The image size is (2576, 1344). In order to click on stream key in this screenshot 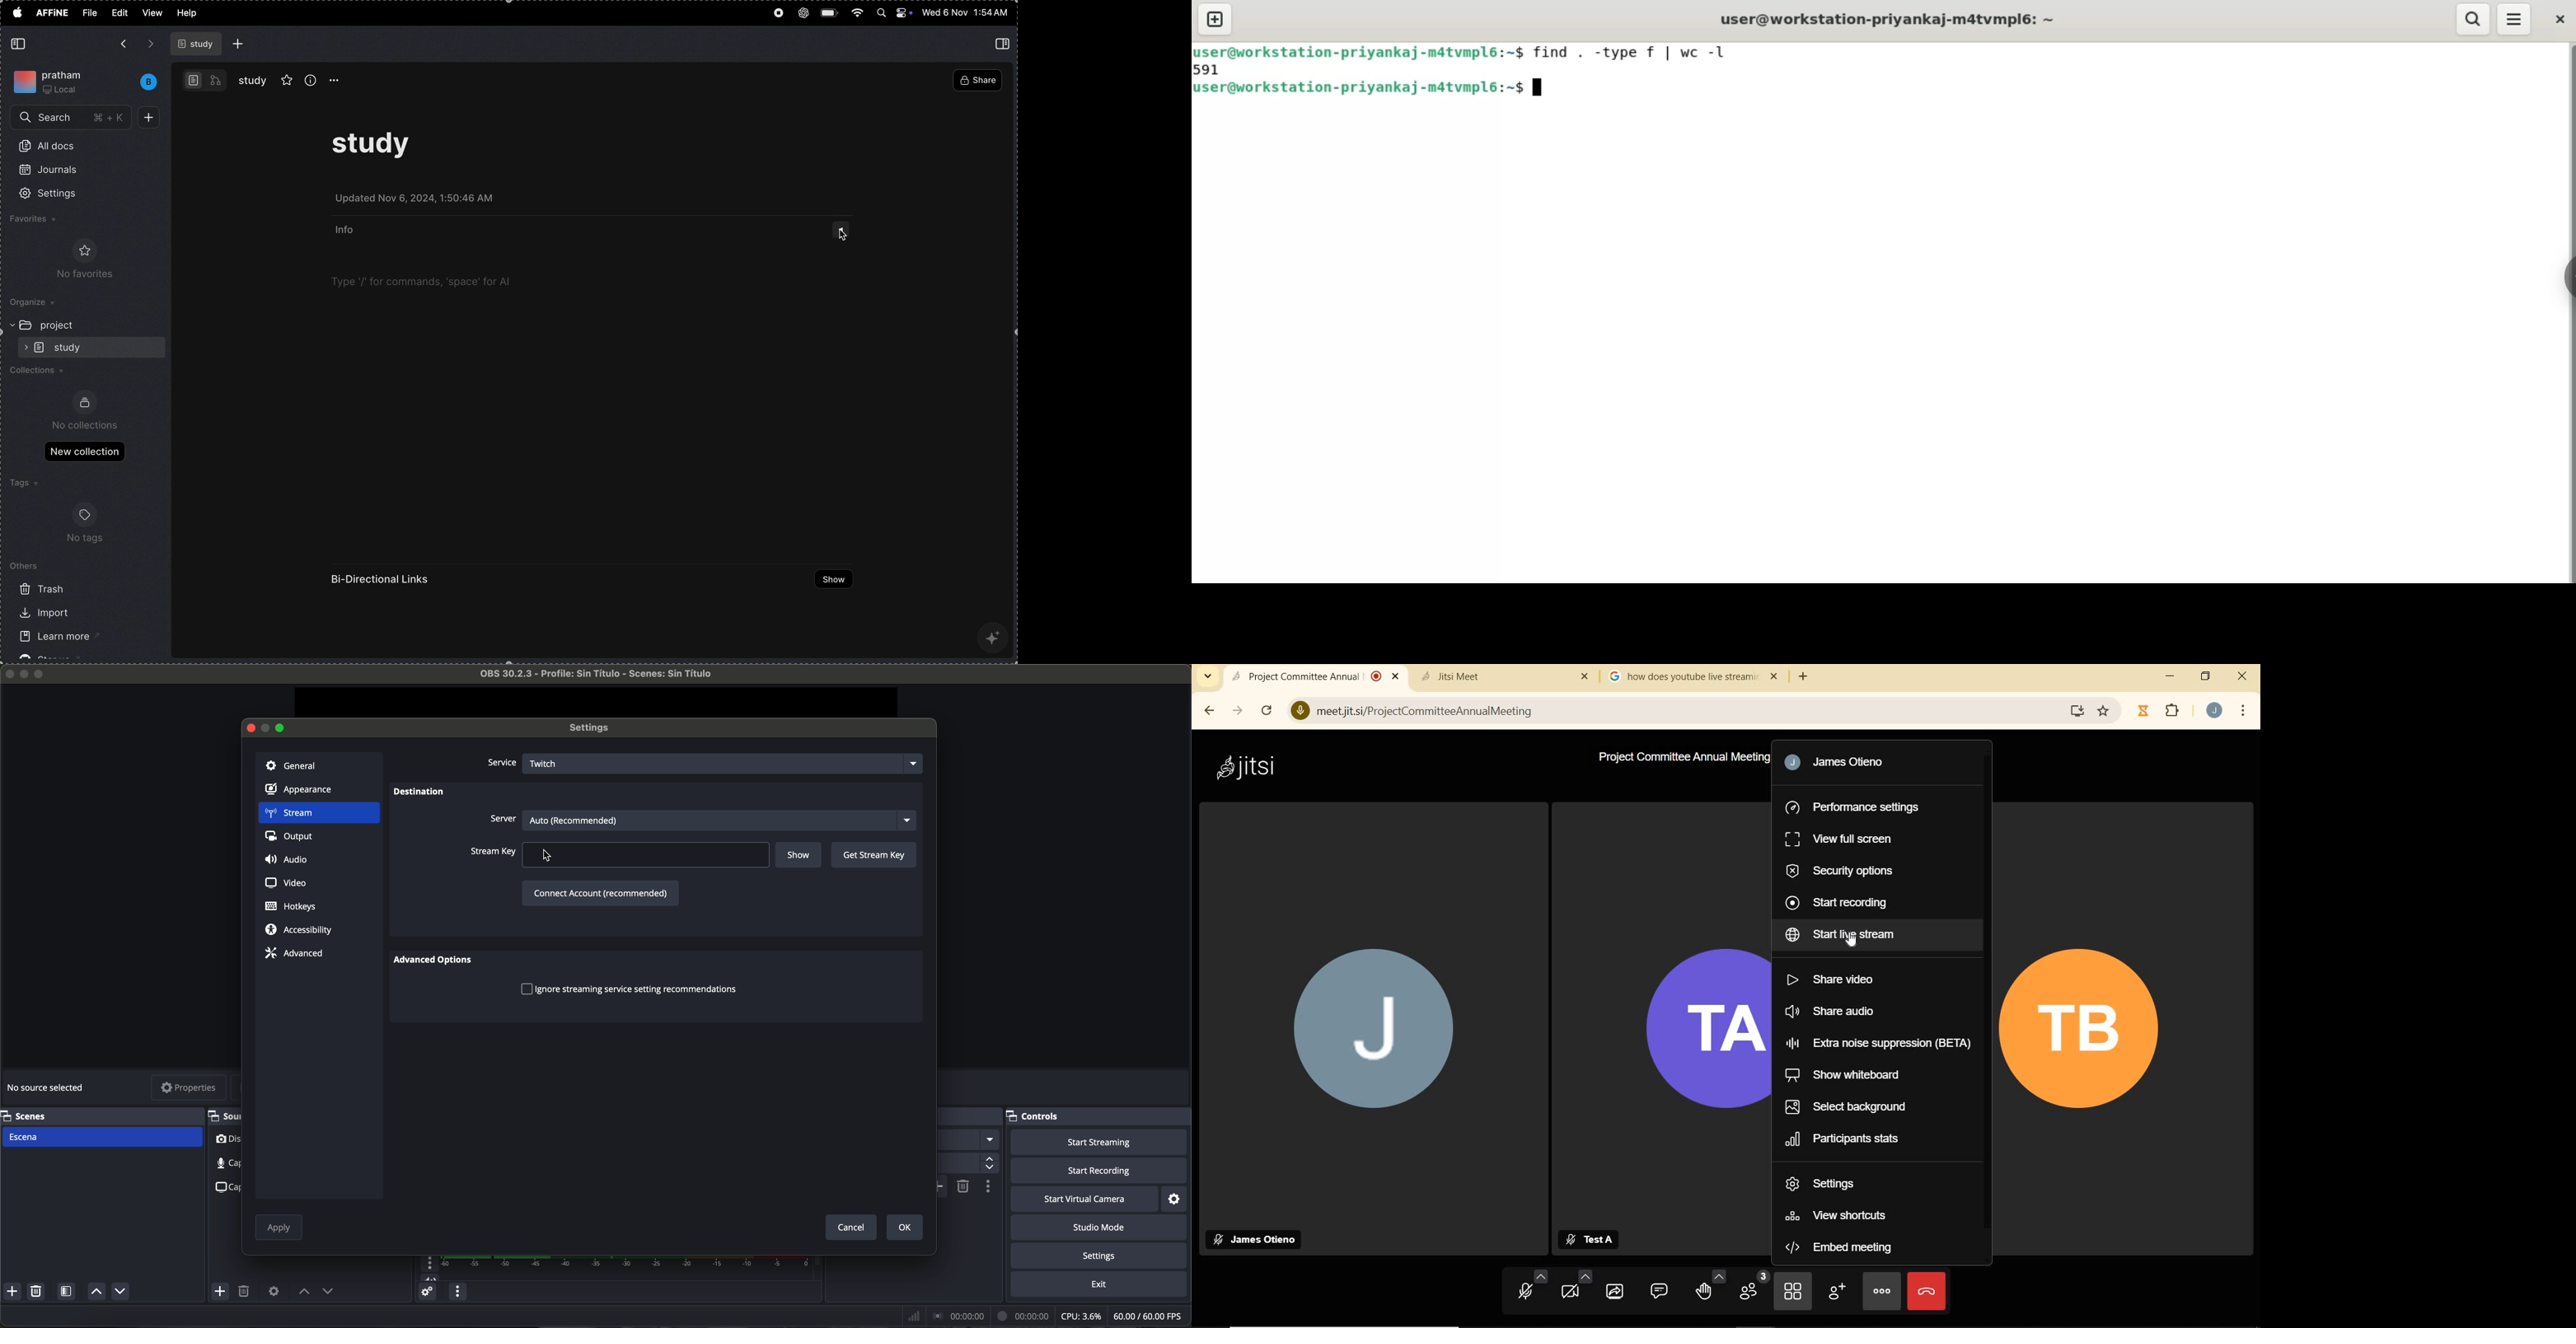, I will do `click(619, 855)`.